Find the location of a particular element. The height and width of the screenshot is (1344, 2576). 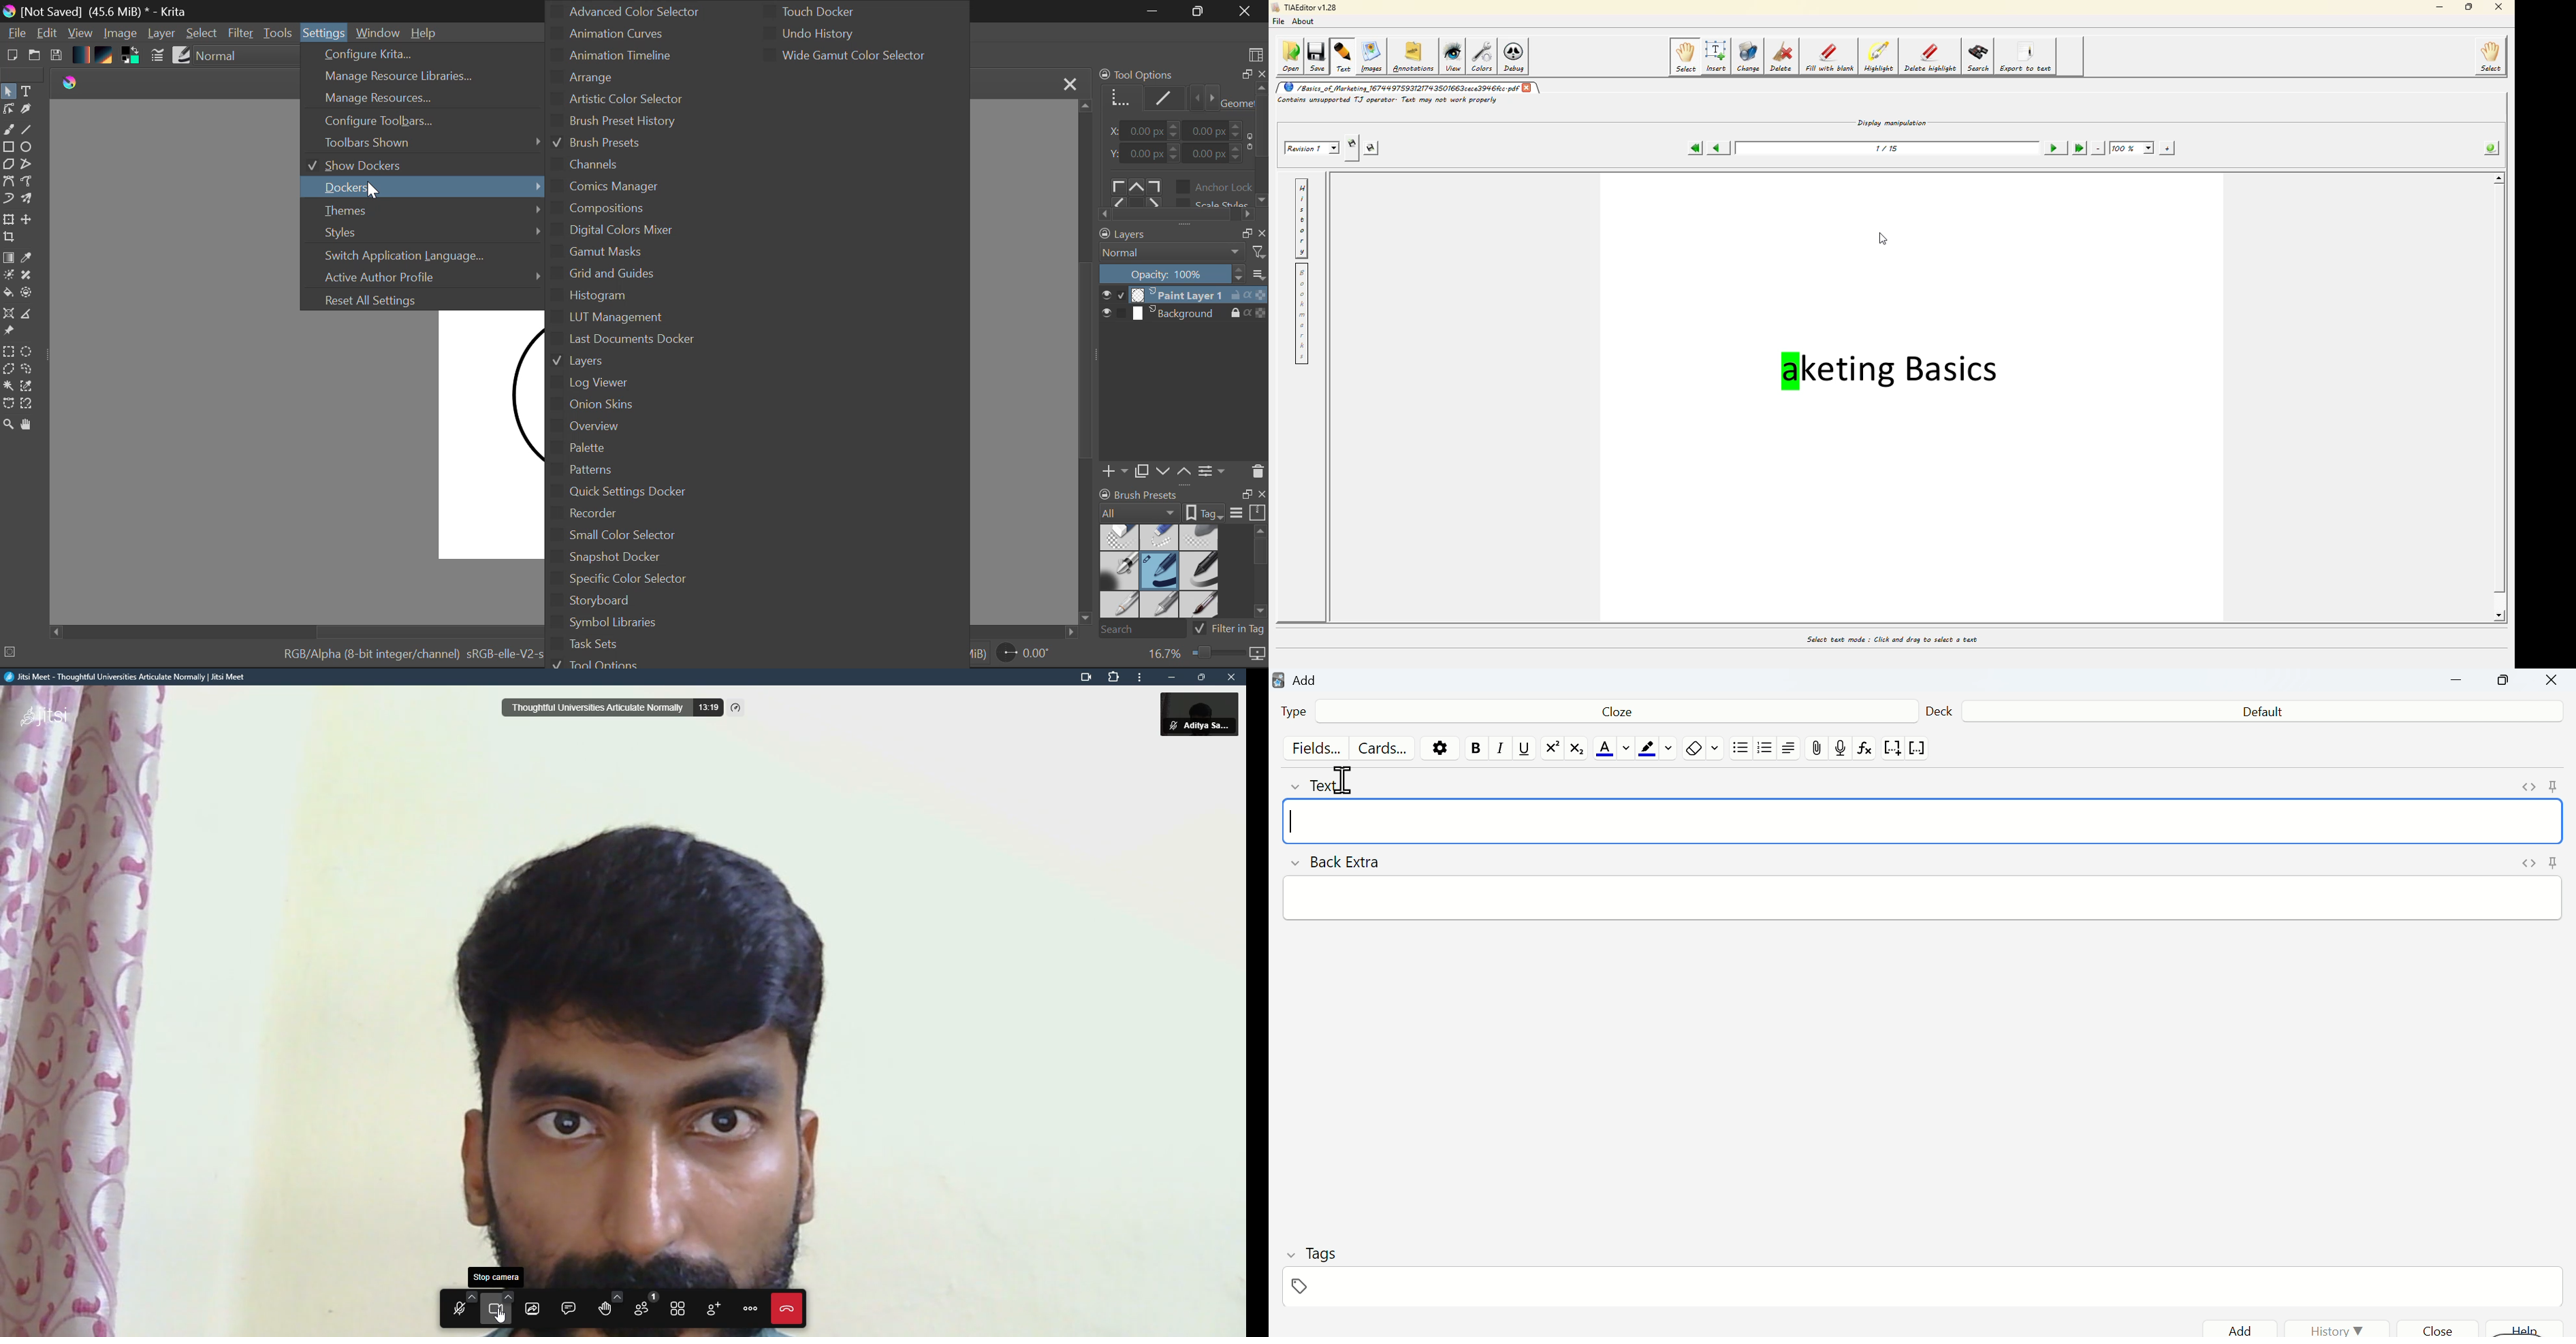

Cloze is located at coordinates (1612, 714).